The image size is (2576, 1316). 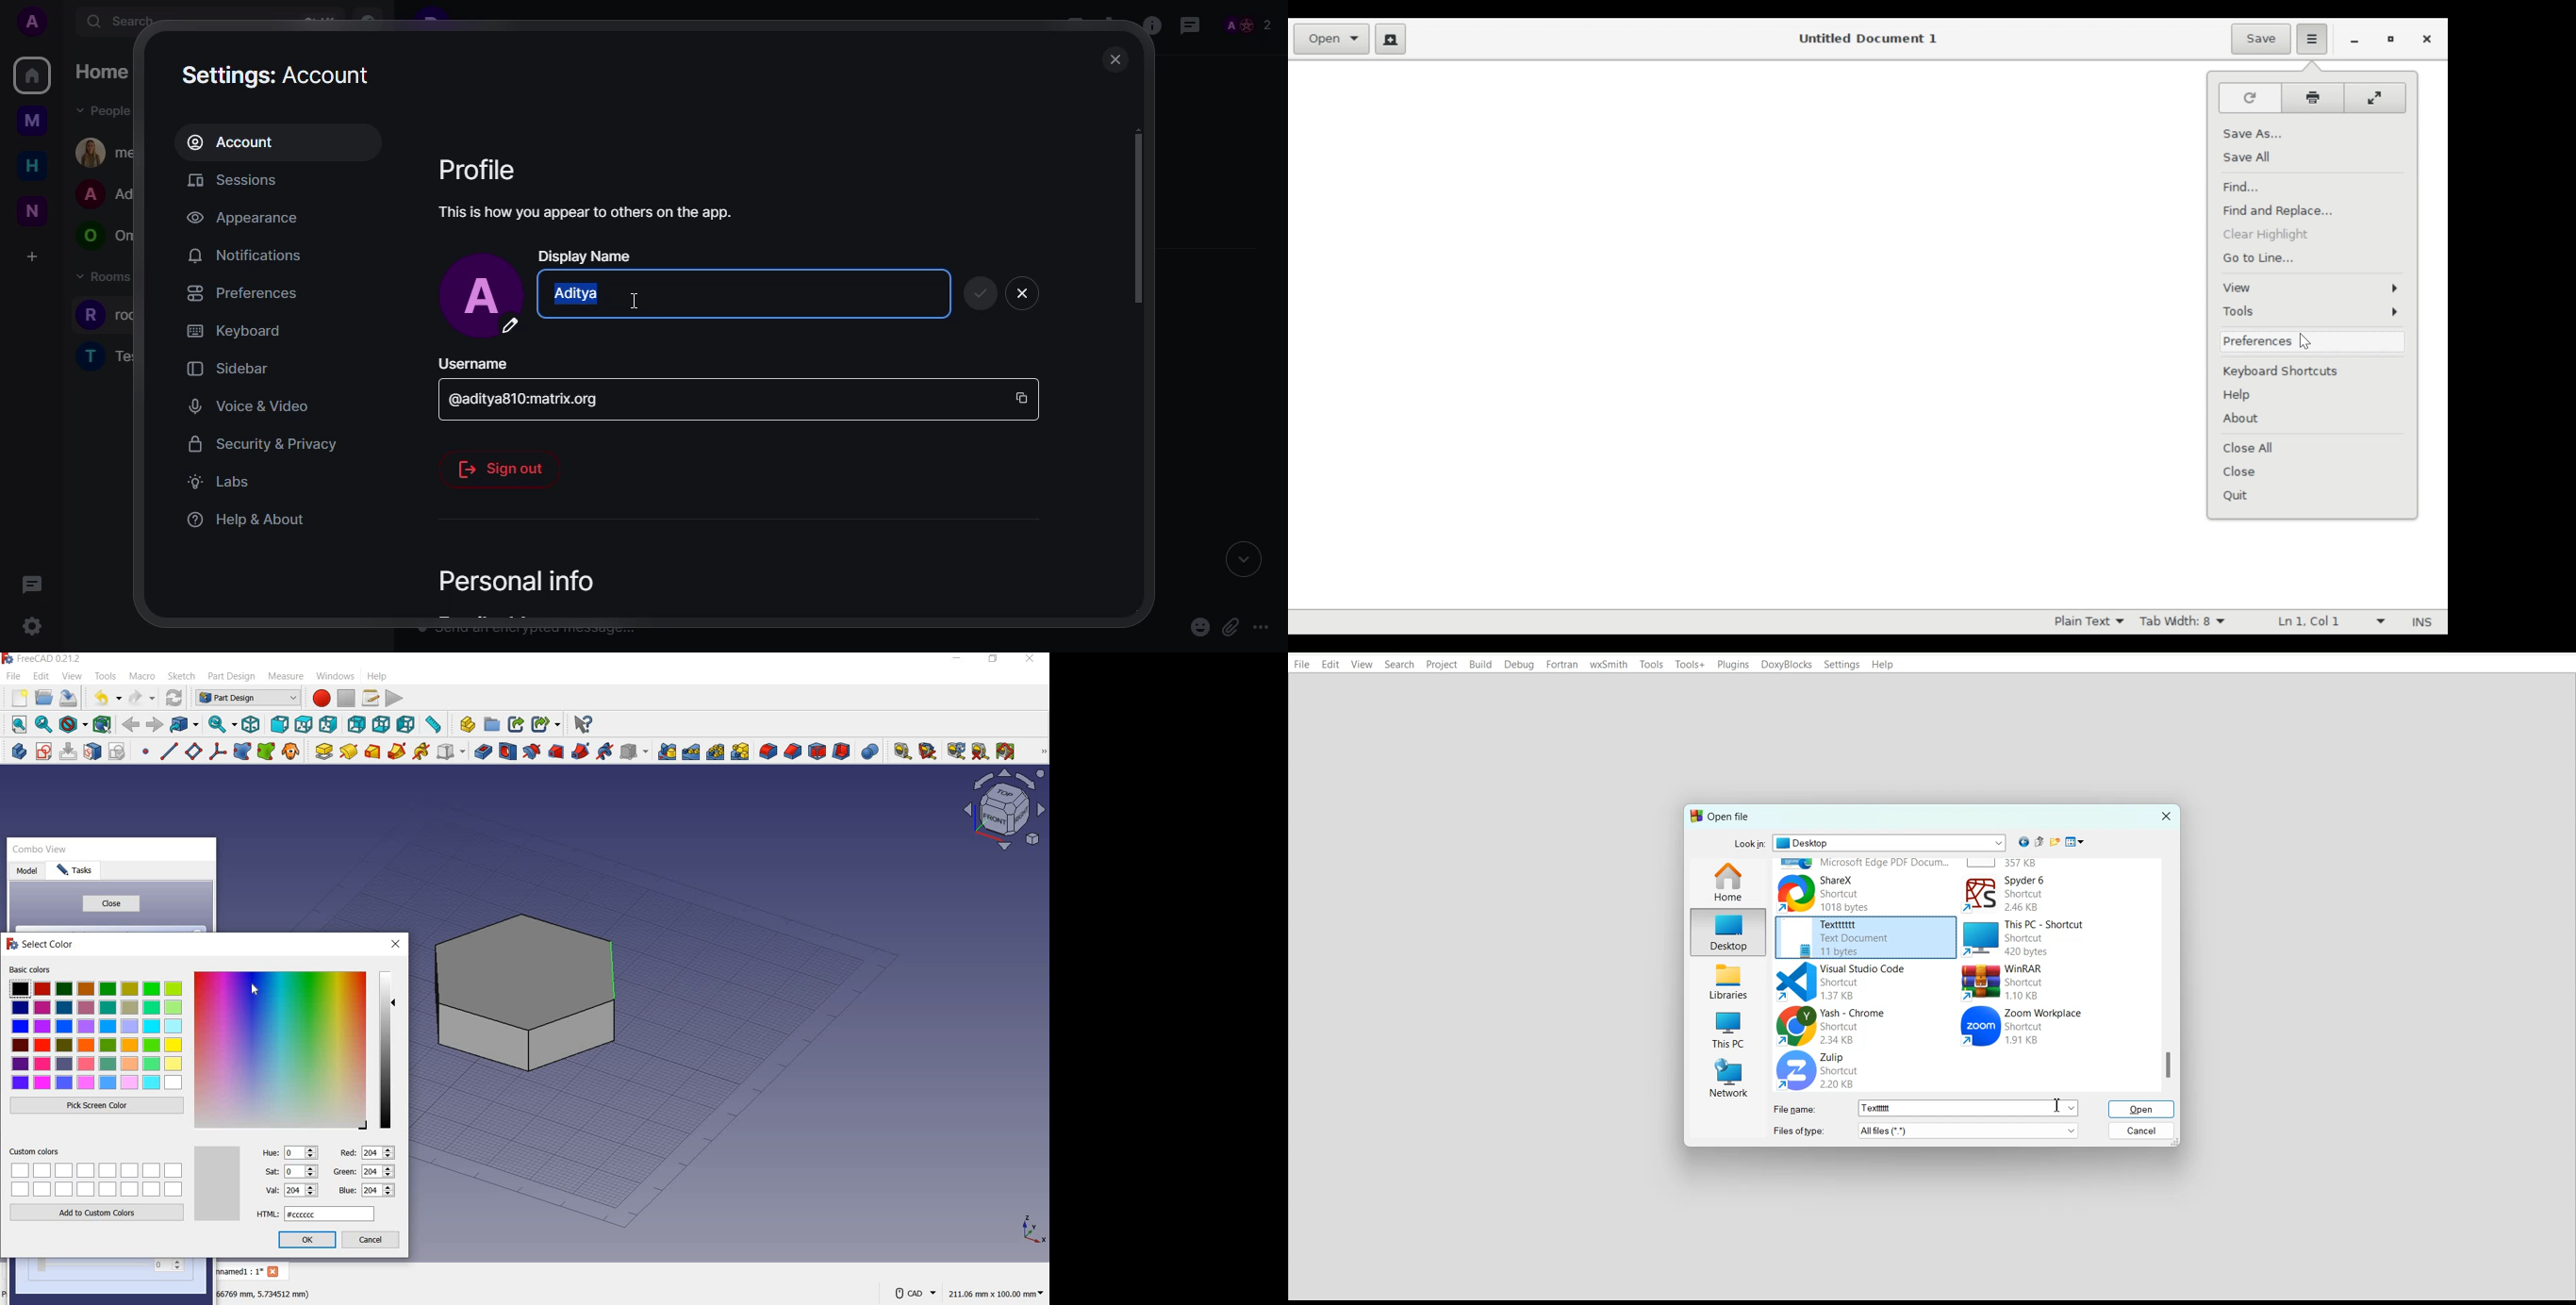 I want to click on expand, so click(x=1237, y=559).